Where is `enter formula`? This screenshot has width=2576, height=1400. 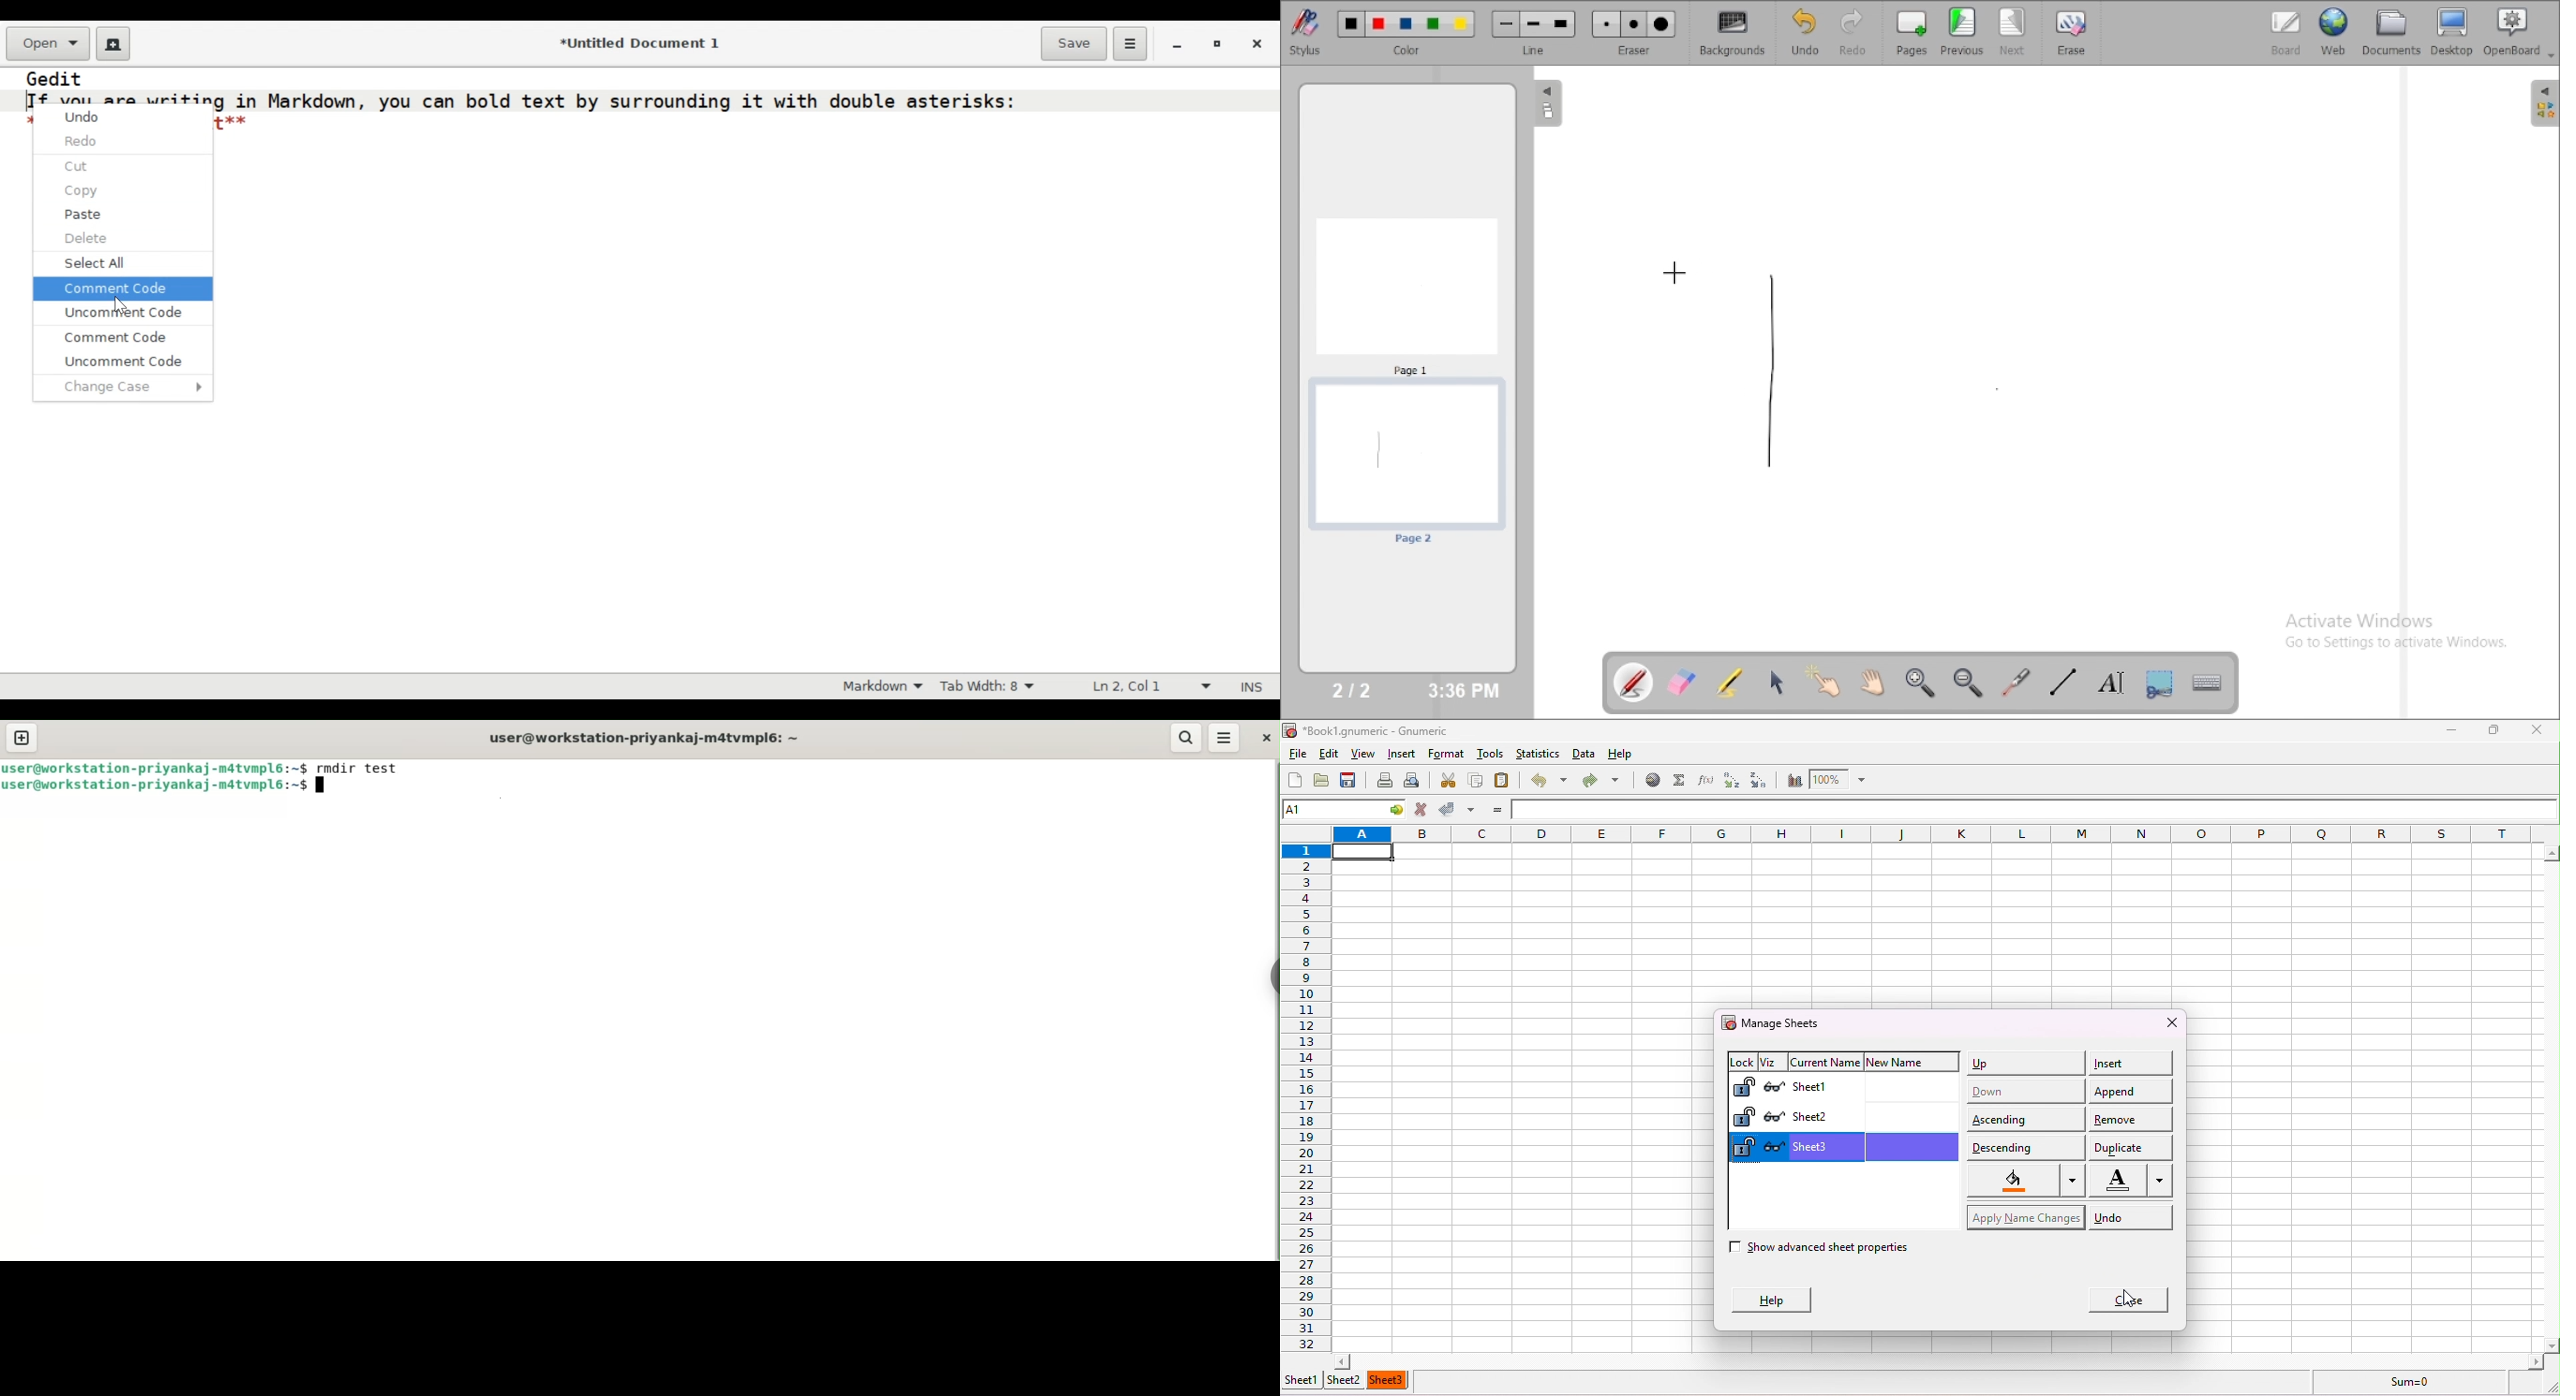 enter formula is located at coordinates (1494, 809).